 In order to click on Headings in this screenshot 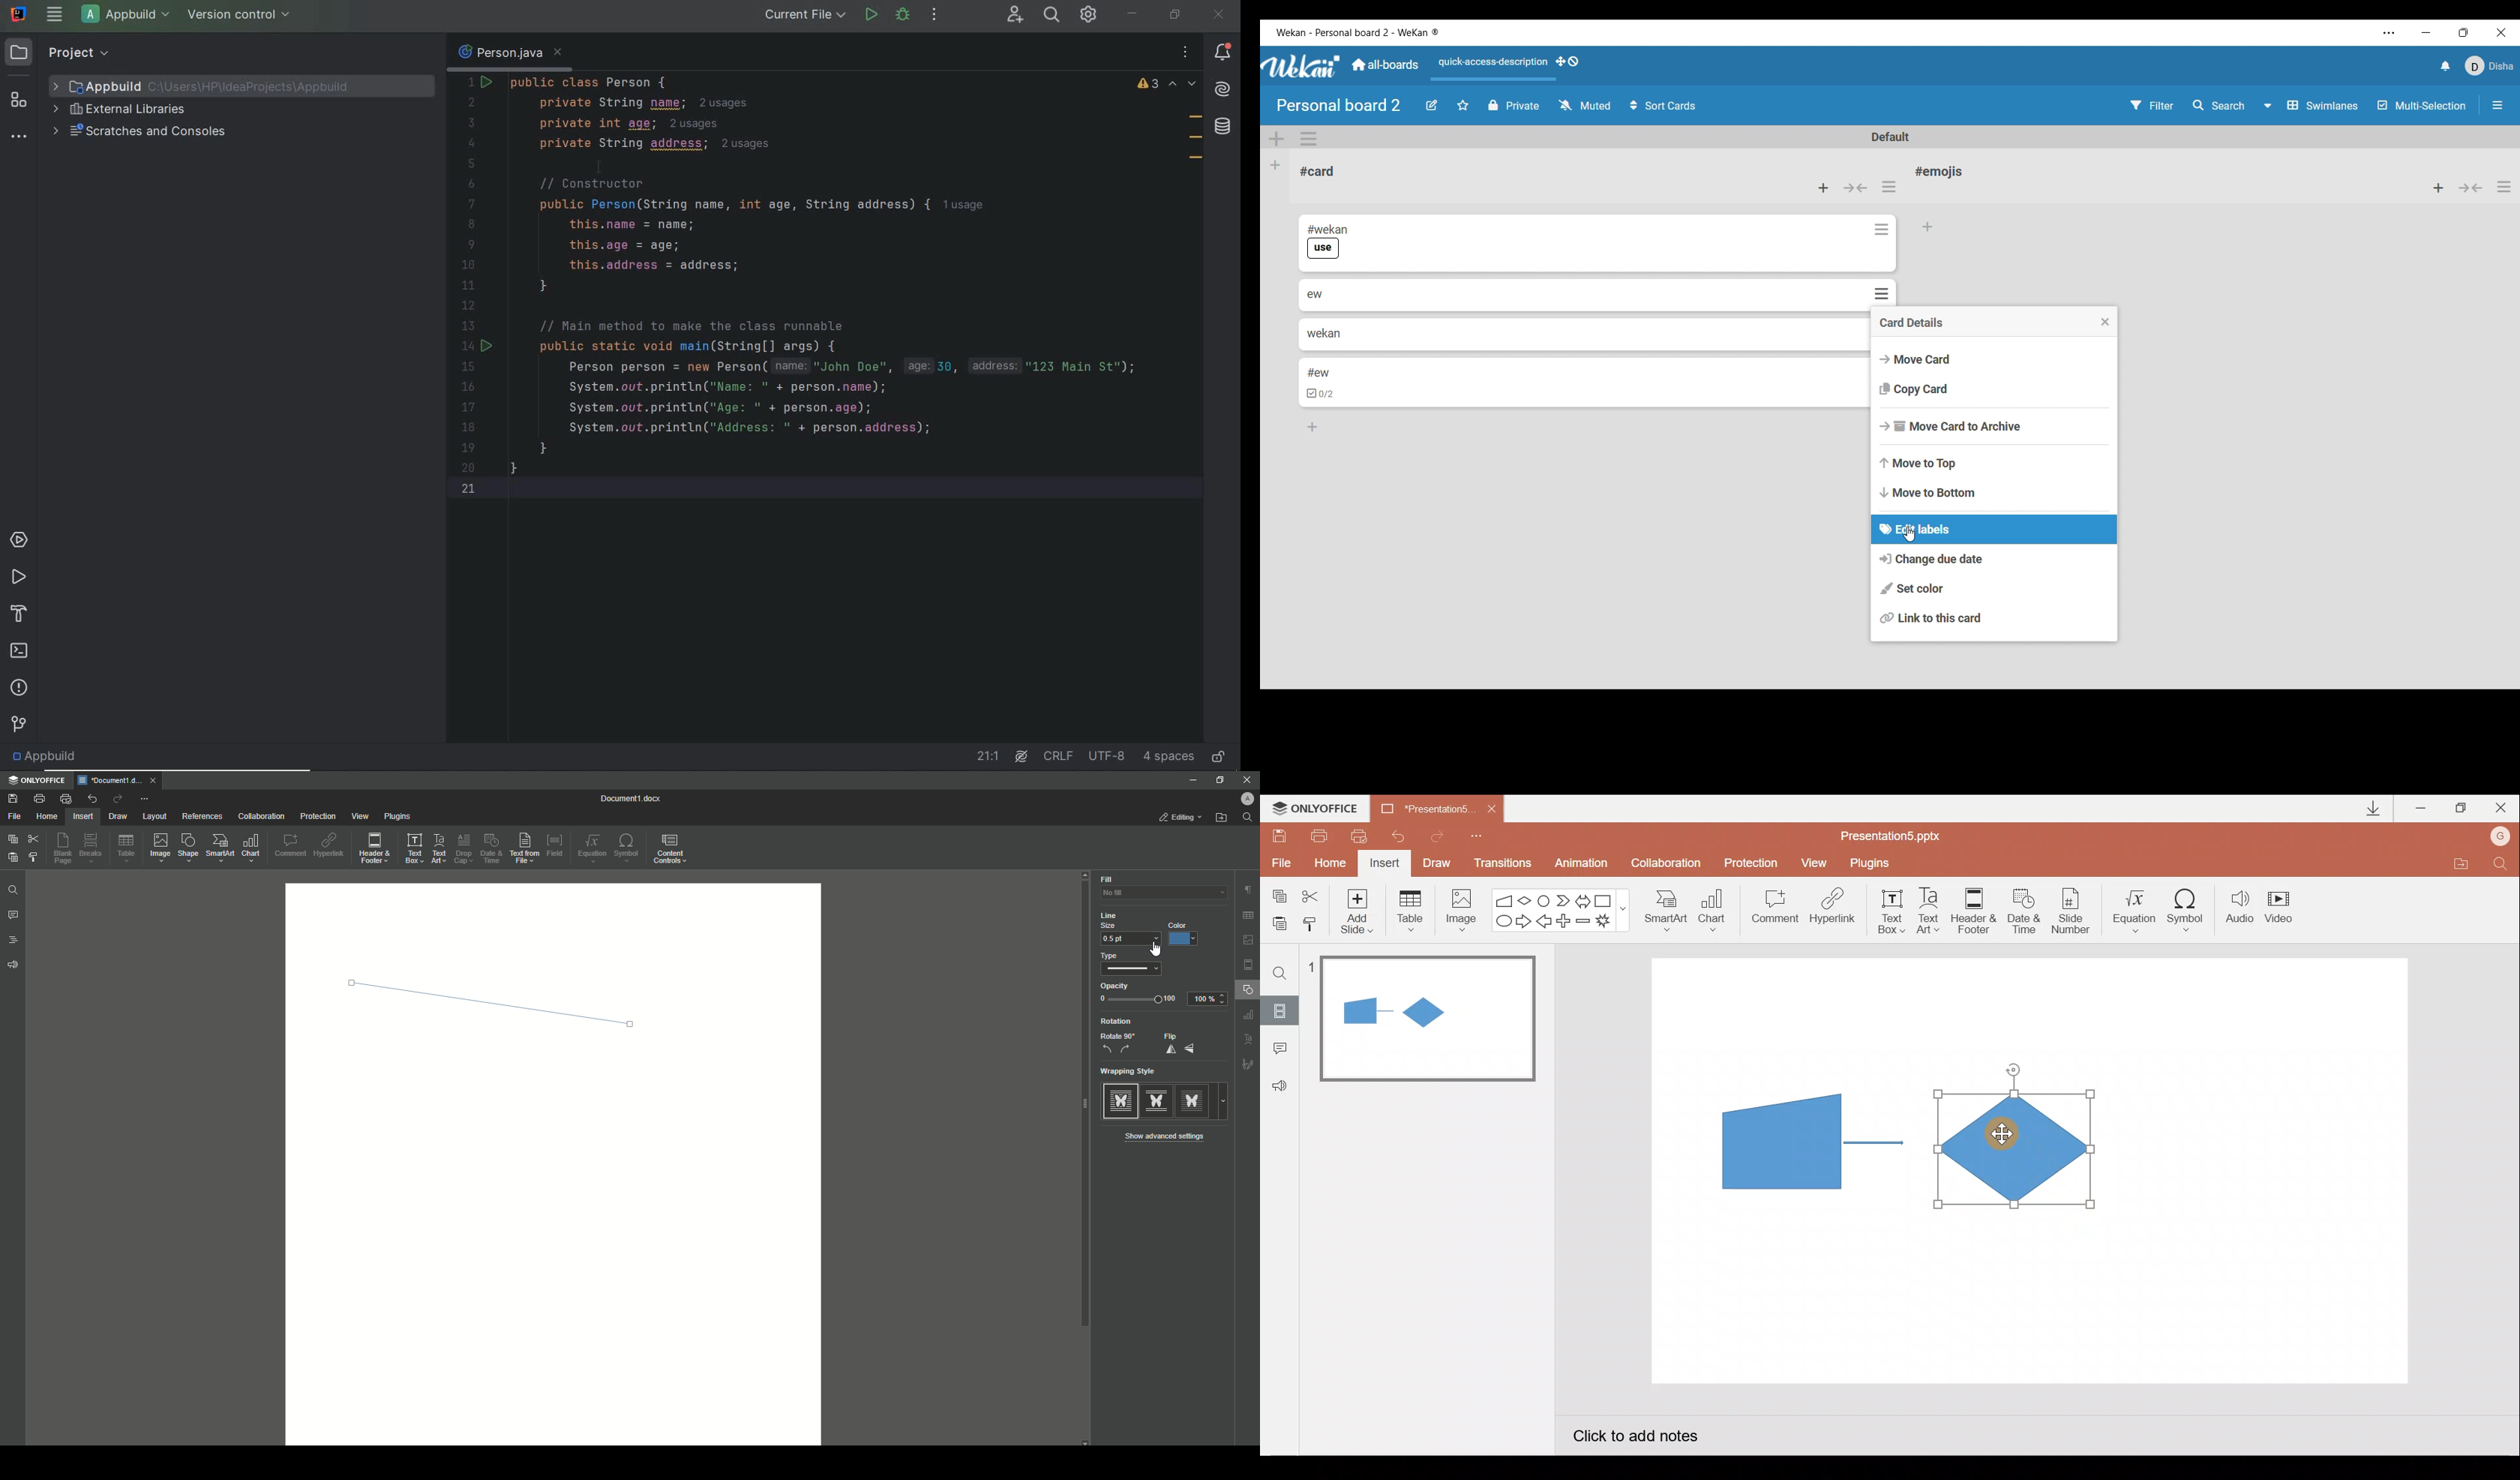, I will do `click(14, 942)`.